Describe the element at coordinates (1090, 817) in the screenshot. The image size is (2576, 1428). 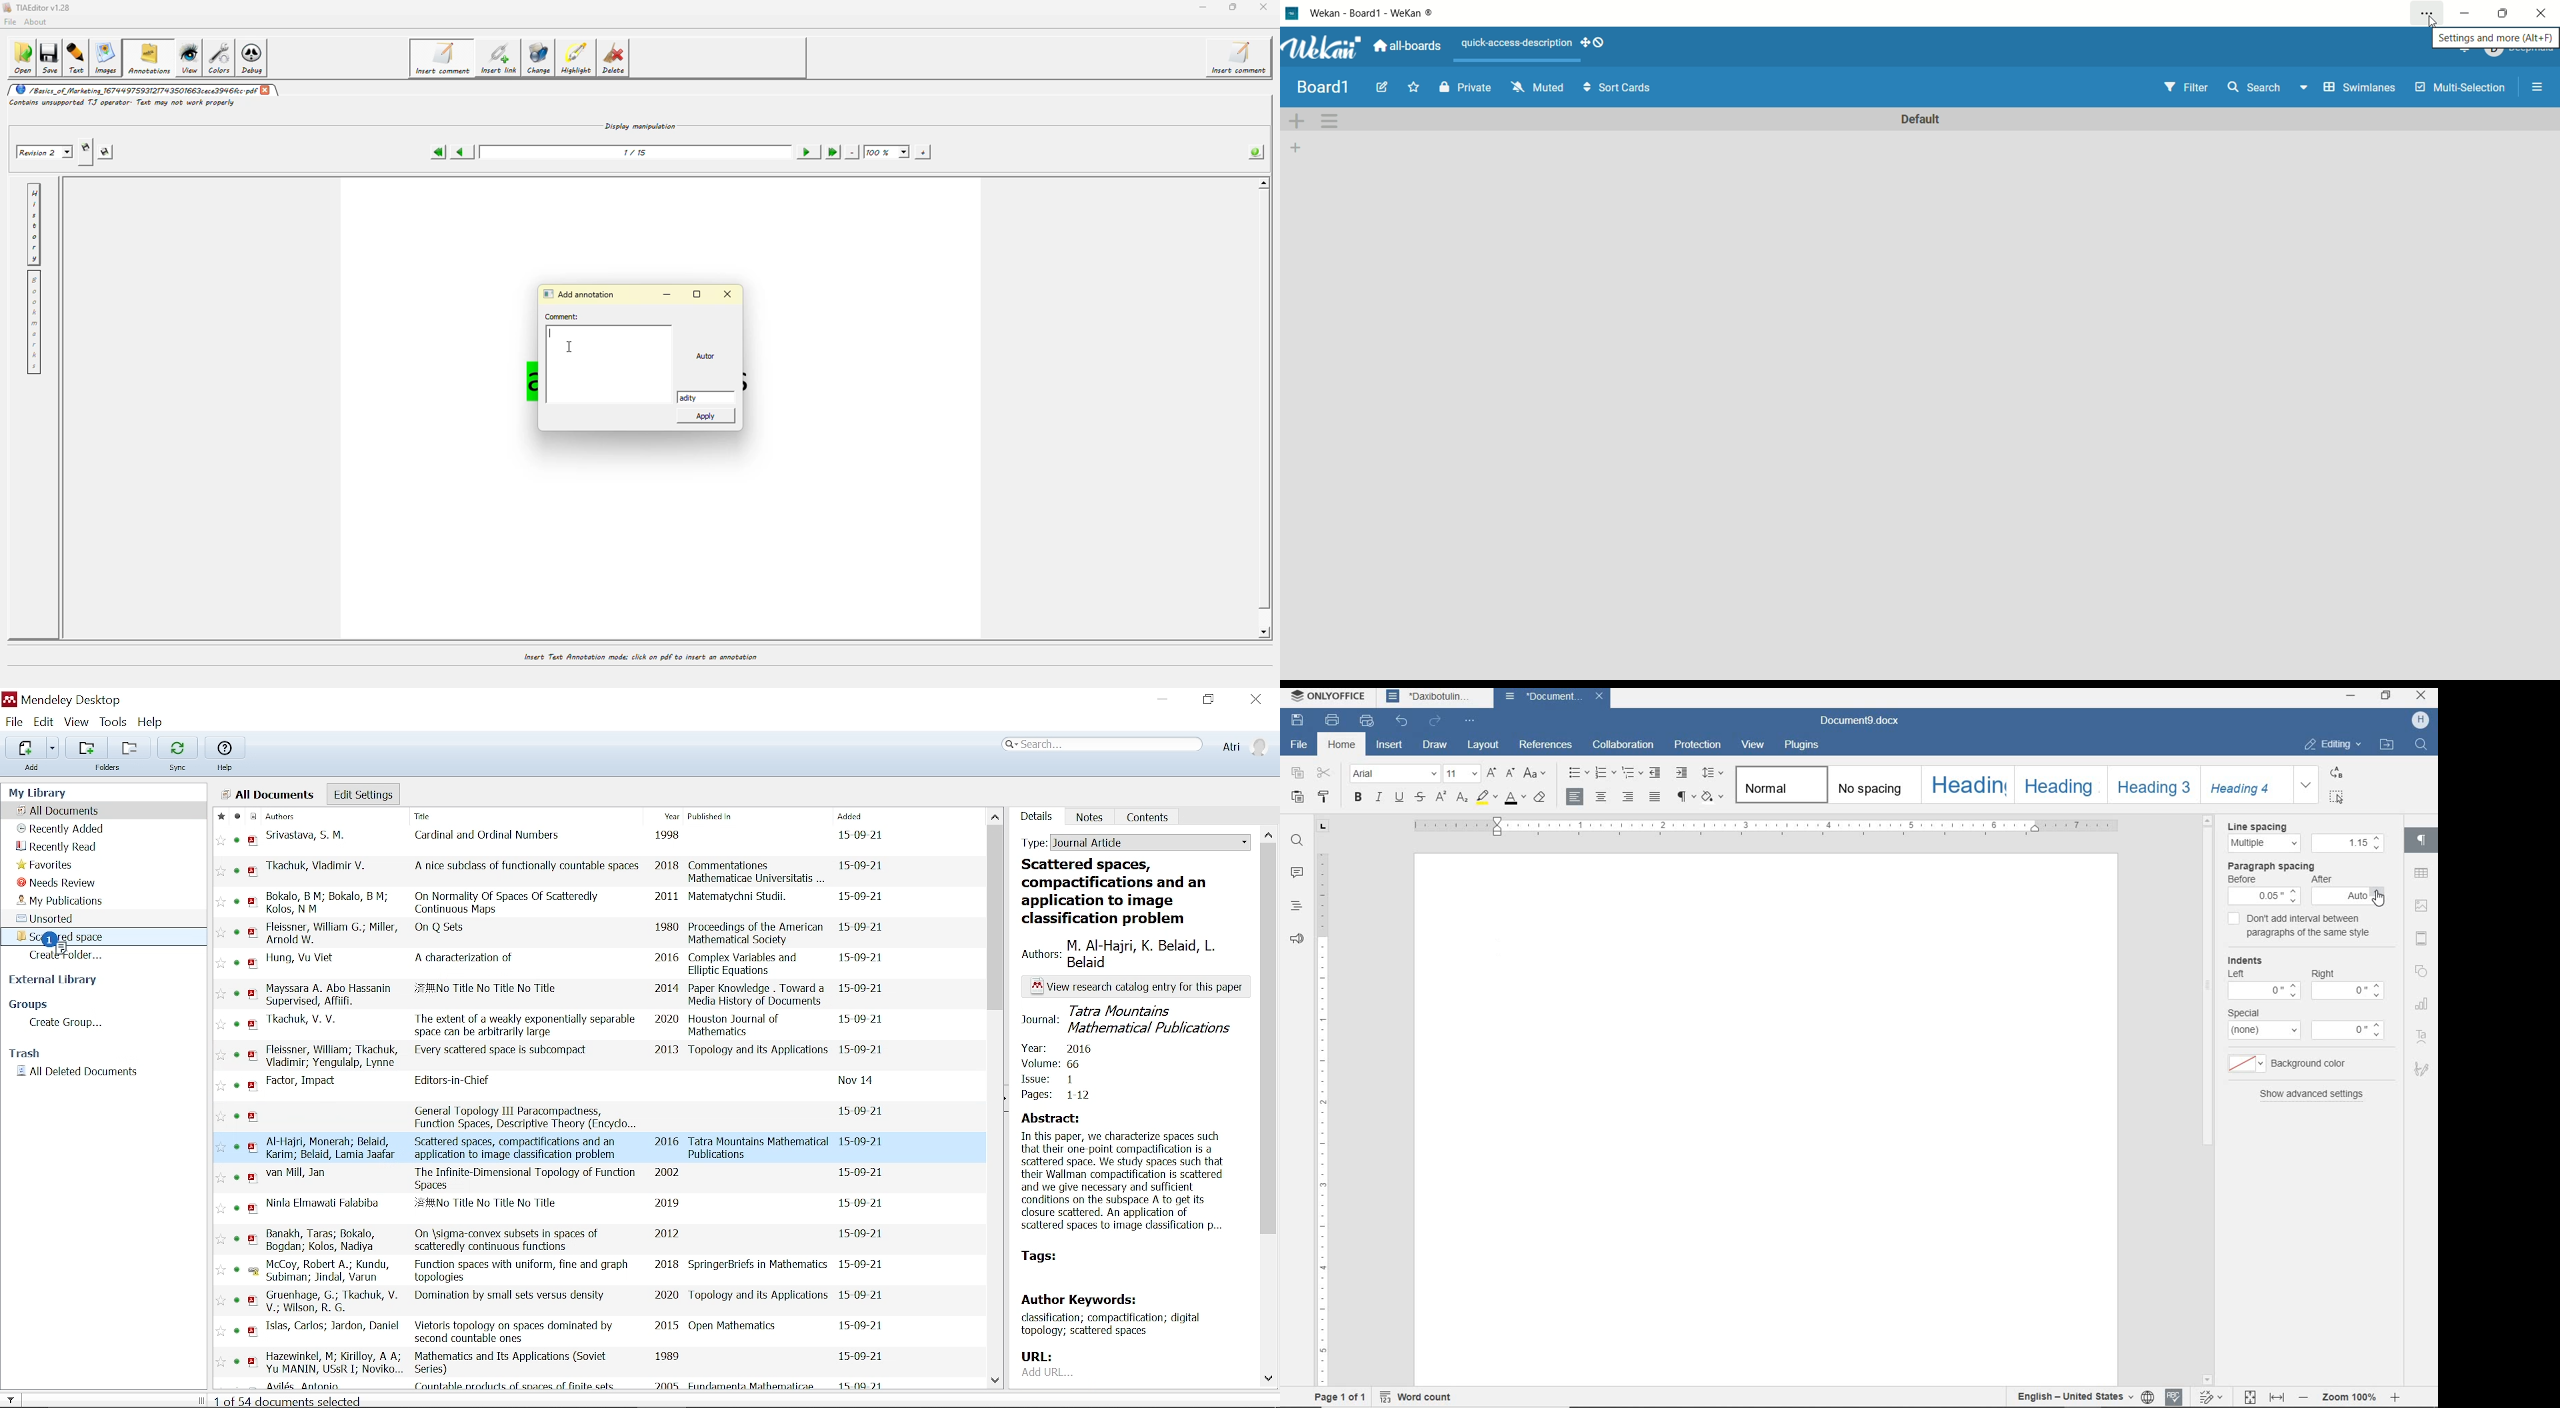
I see `Notes` at that location.